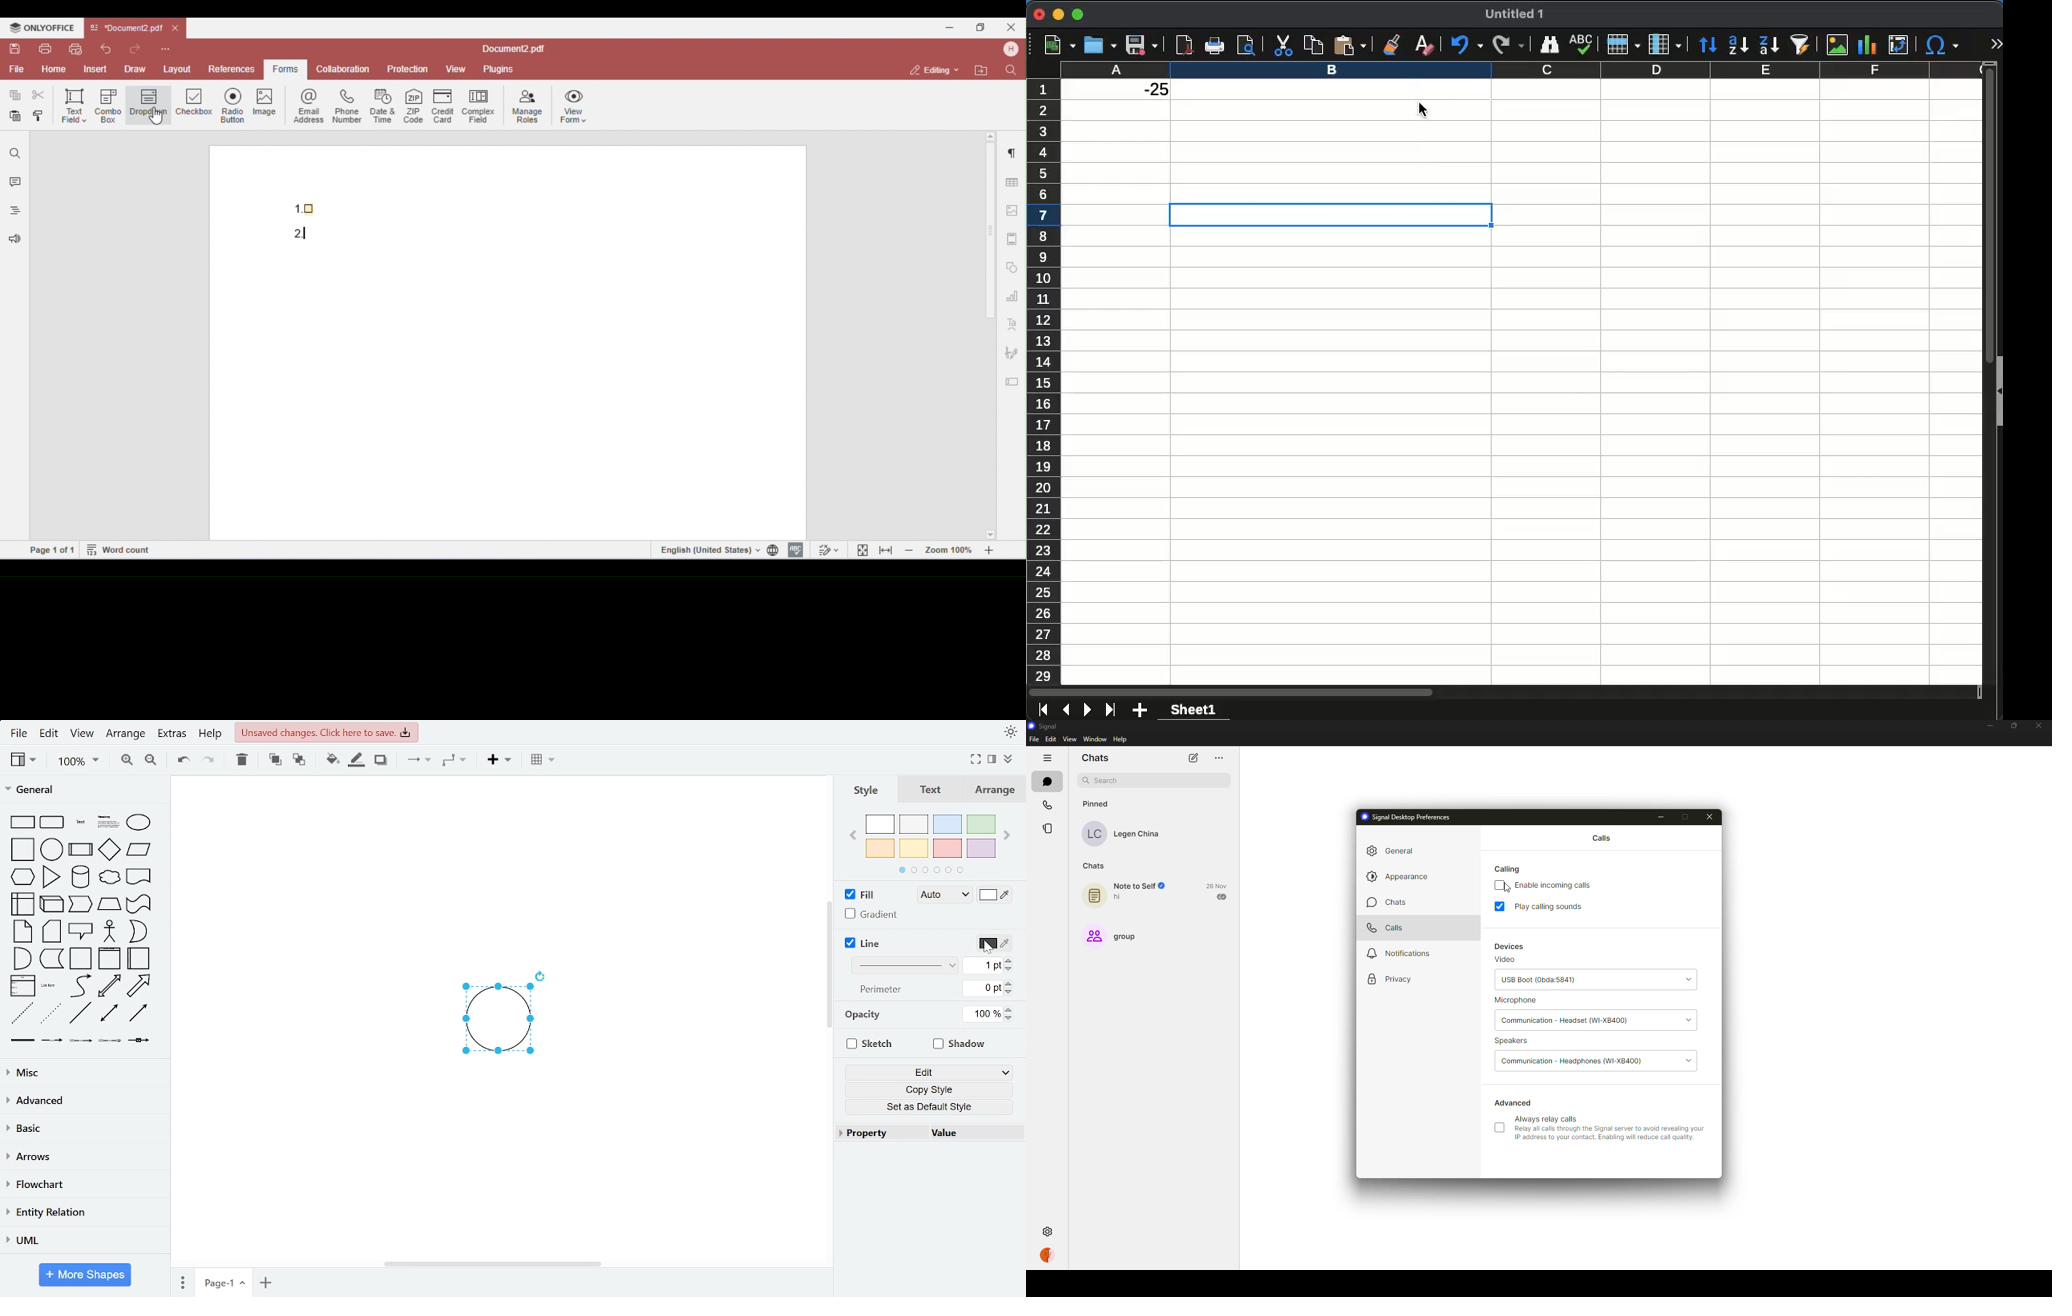 This screenshot has height=1316, width=2072. Describe the element at coordinates (85, 1242) in the screenshot. I see `UML` at that location.